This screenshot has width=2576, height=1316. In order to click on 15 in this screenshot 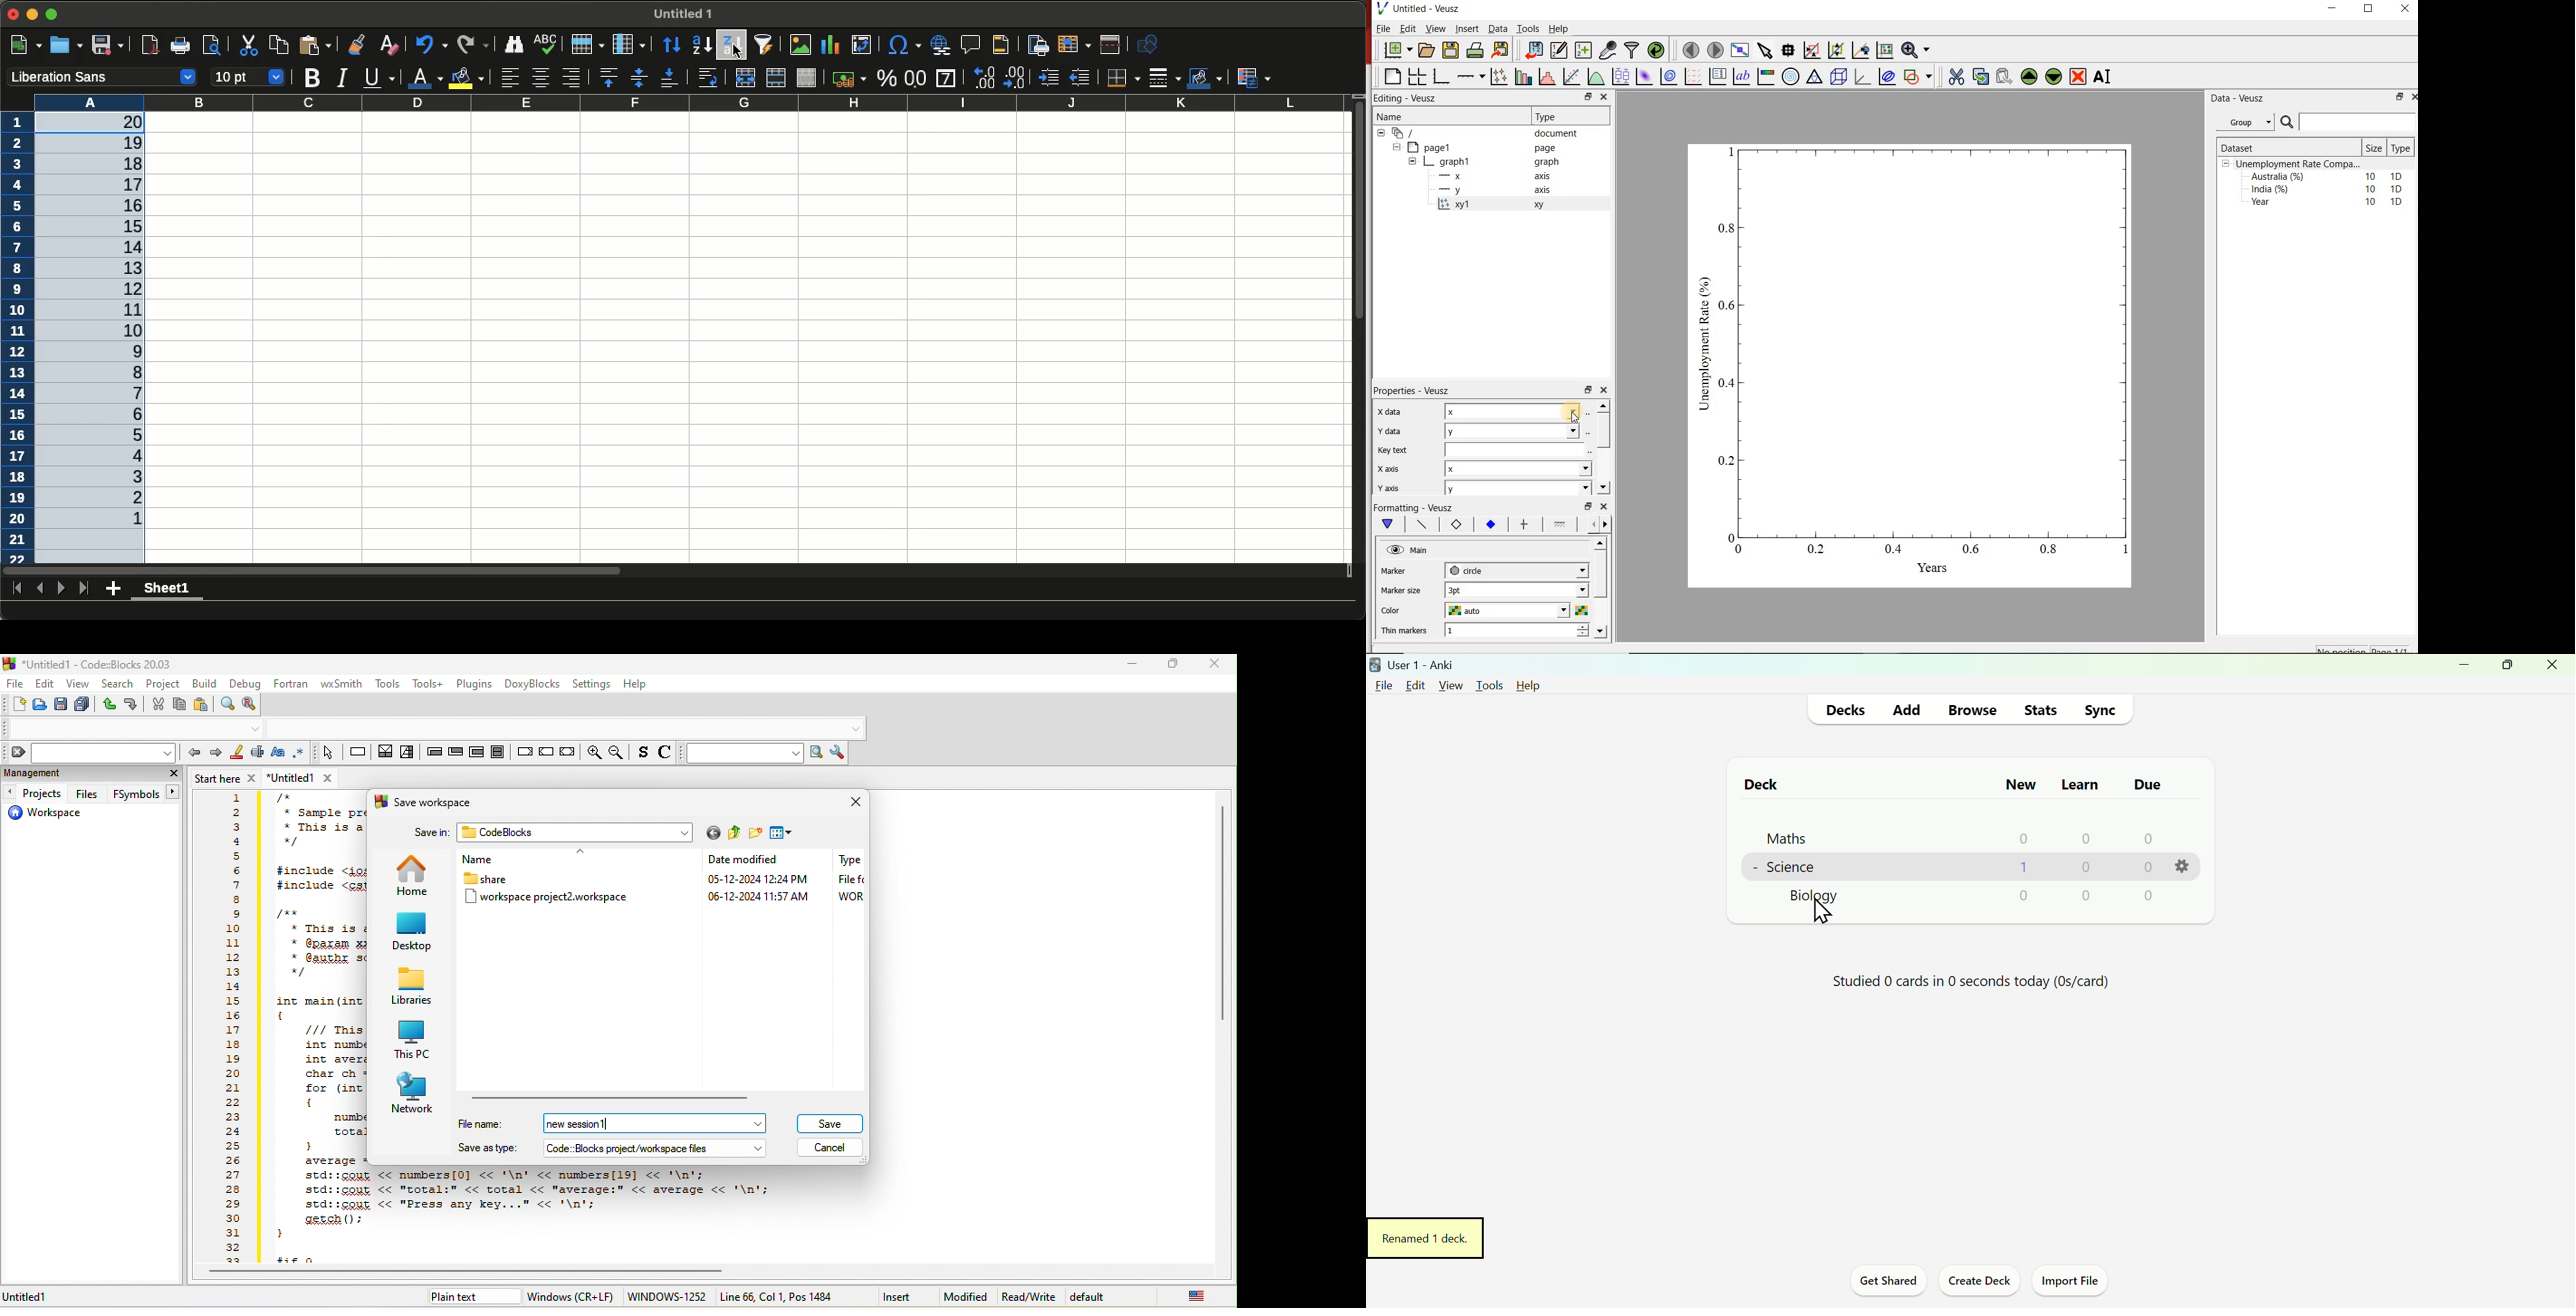, I will do `click(127, 414)`.